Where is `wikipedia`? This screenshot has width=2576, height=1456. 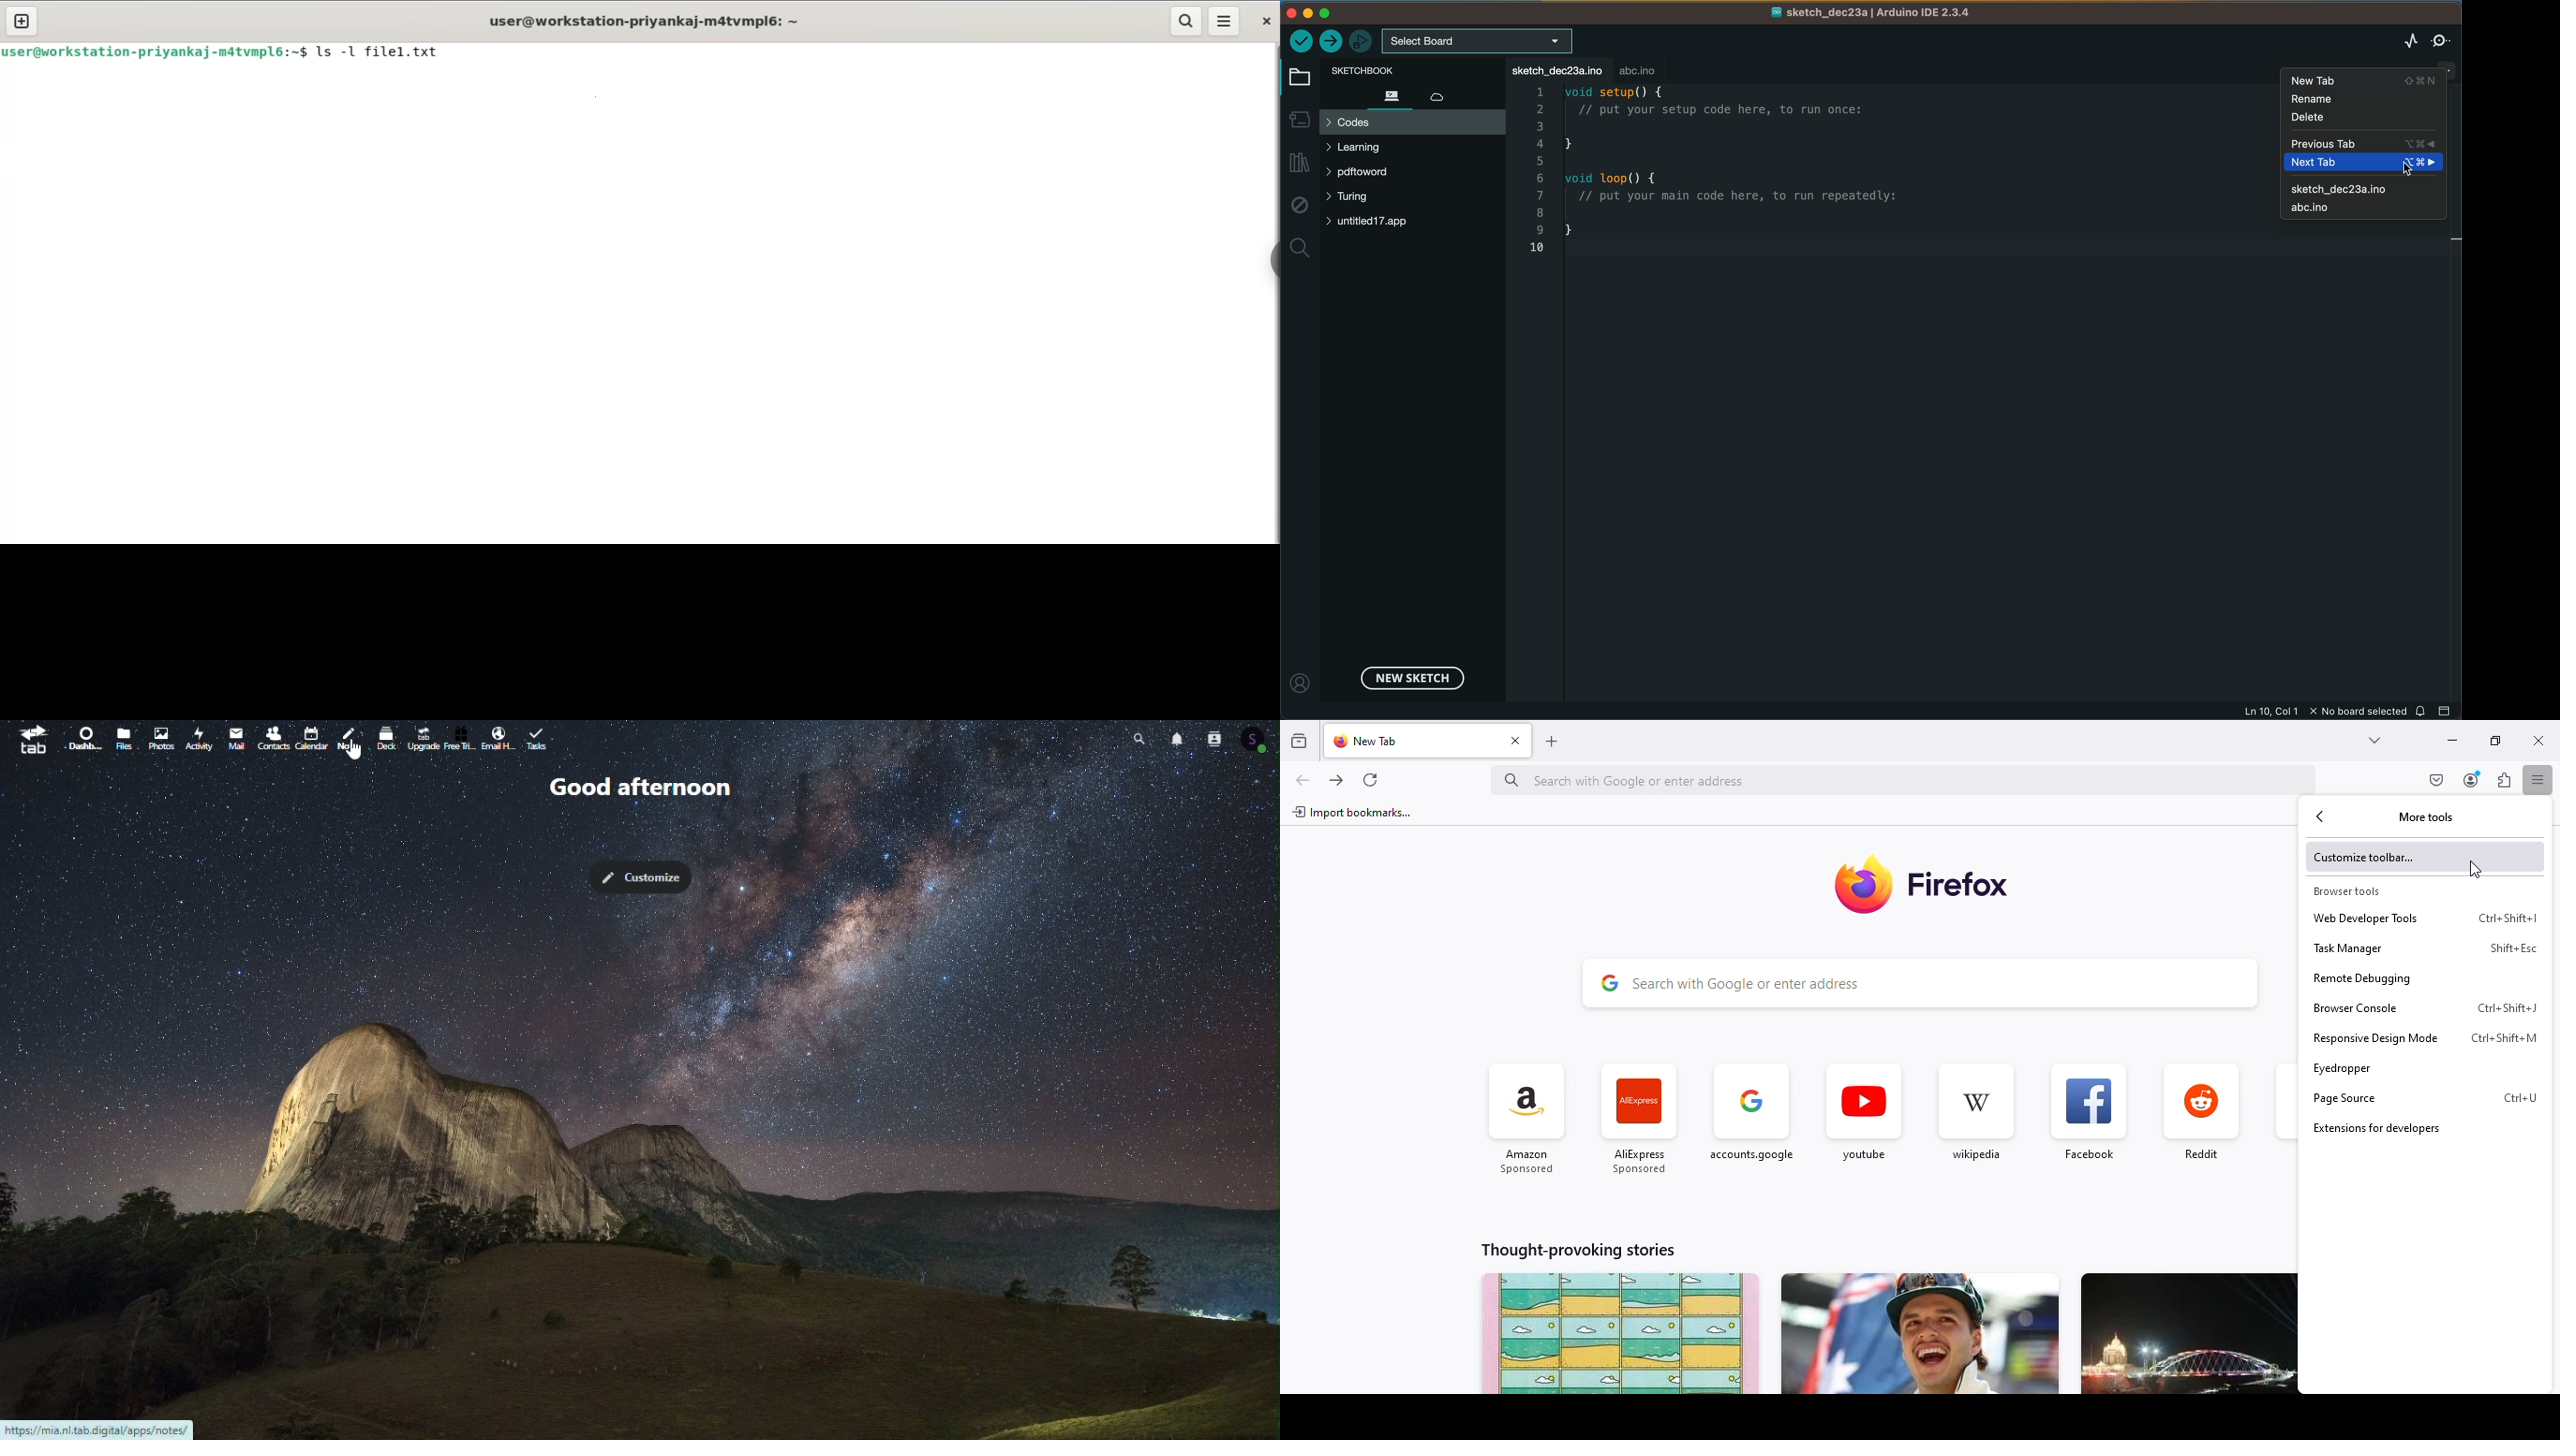
wikipedia is located at coordinates (1974, 1114).